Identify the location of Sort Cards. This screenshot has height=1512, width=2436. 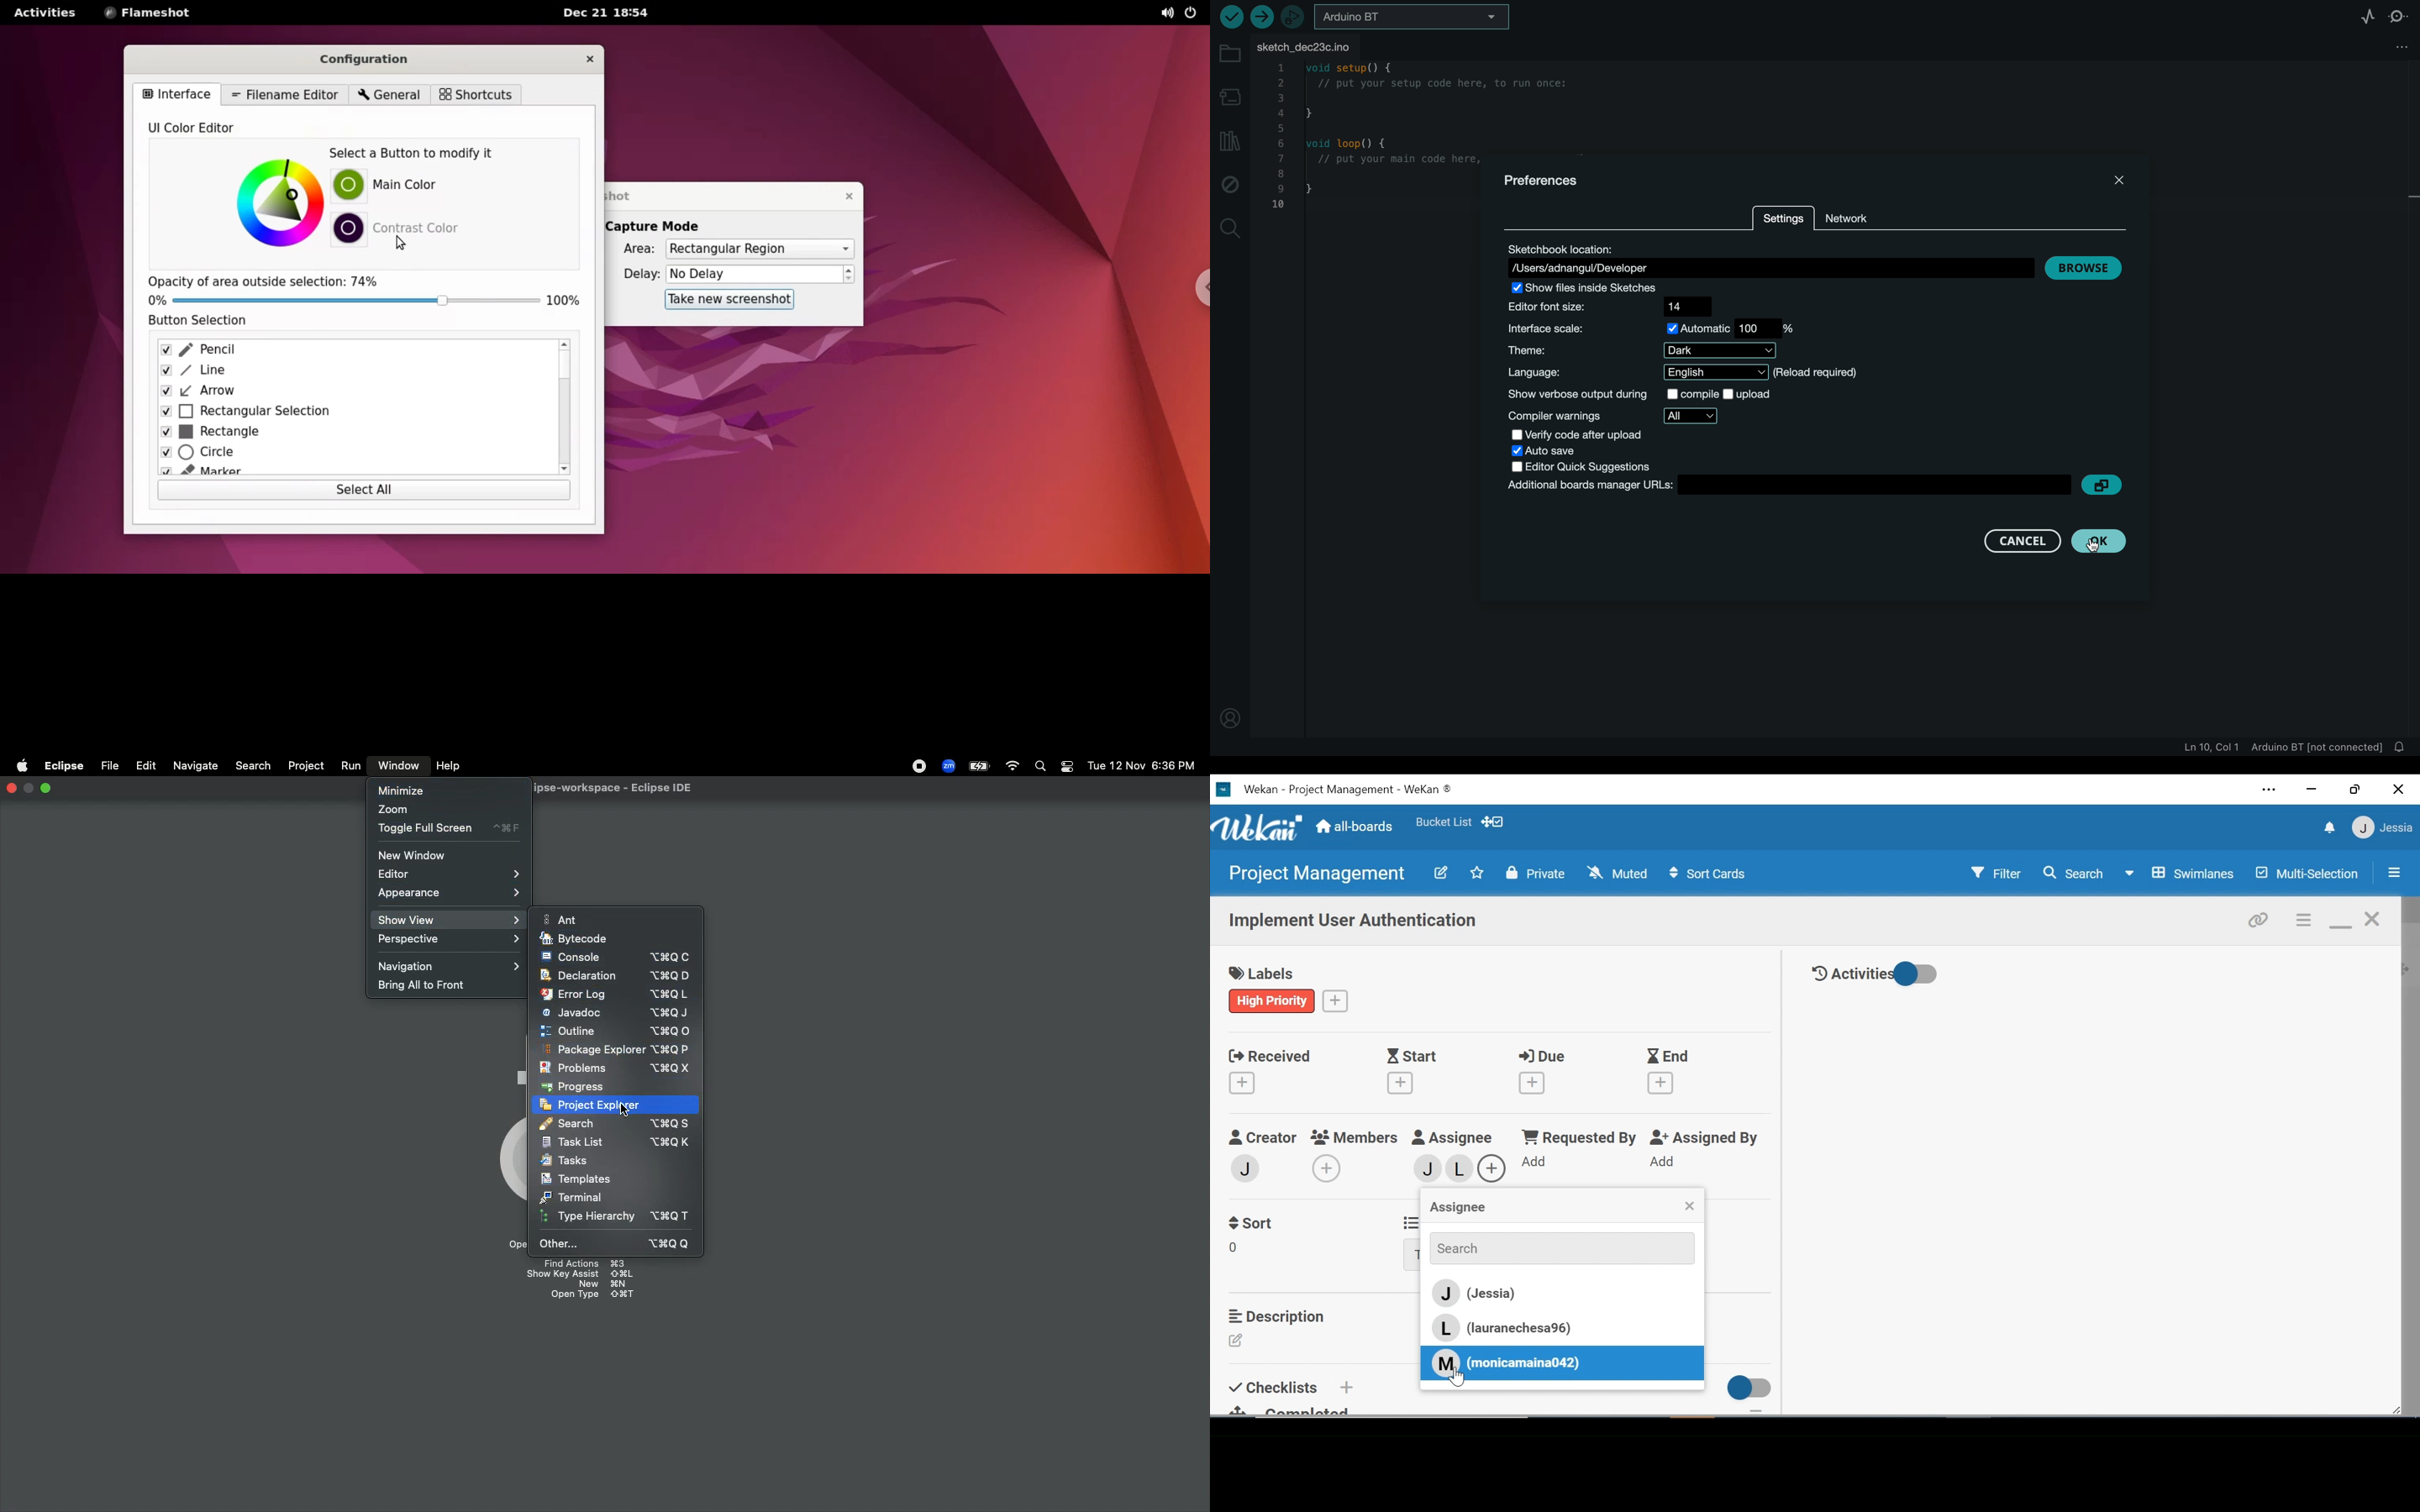
(1706, 874).